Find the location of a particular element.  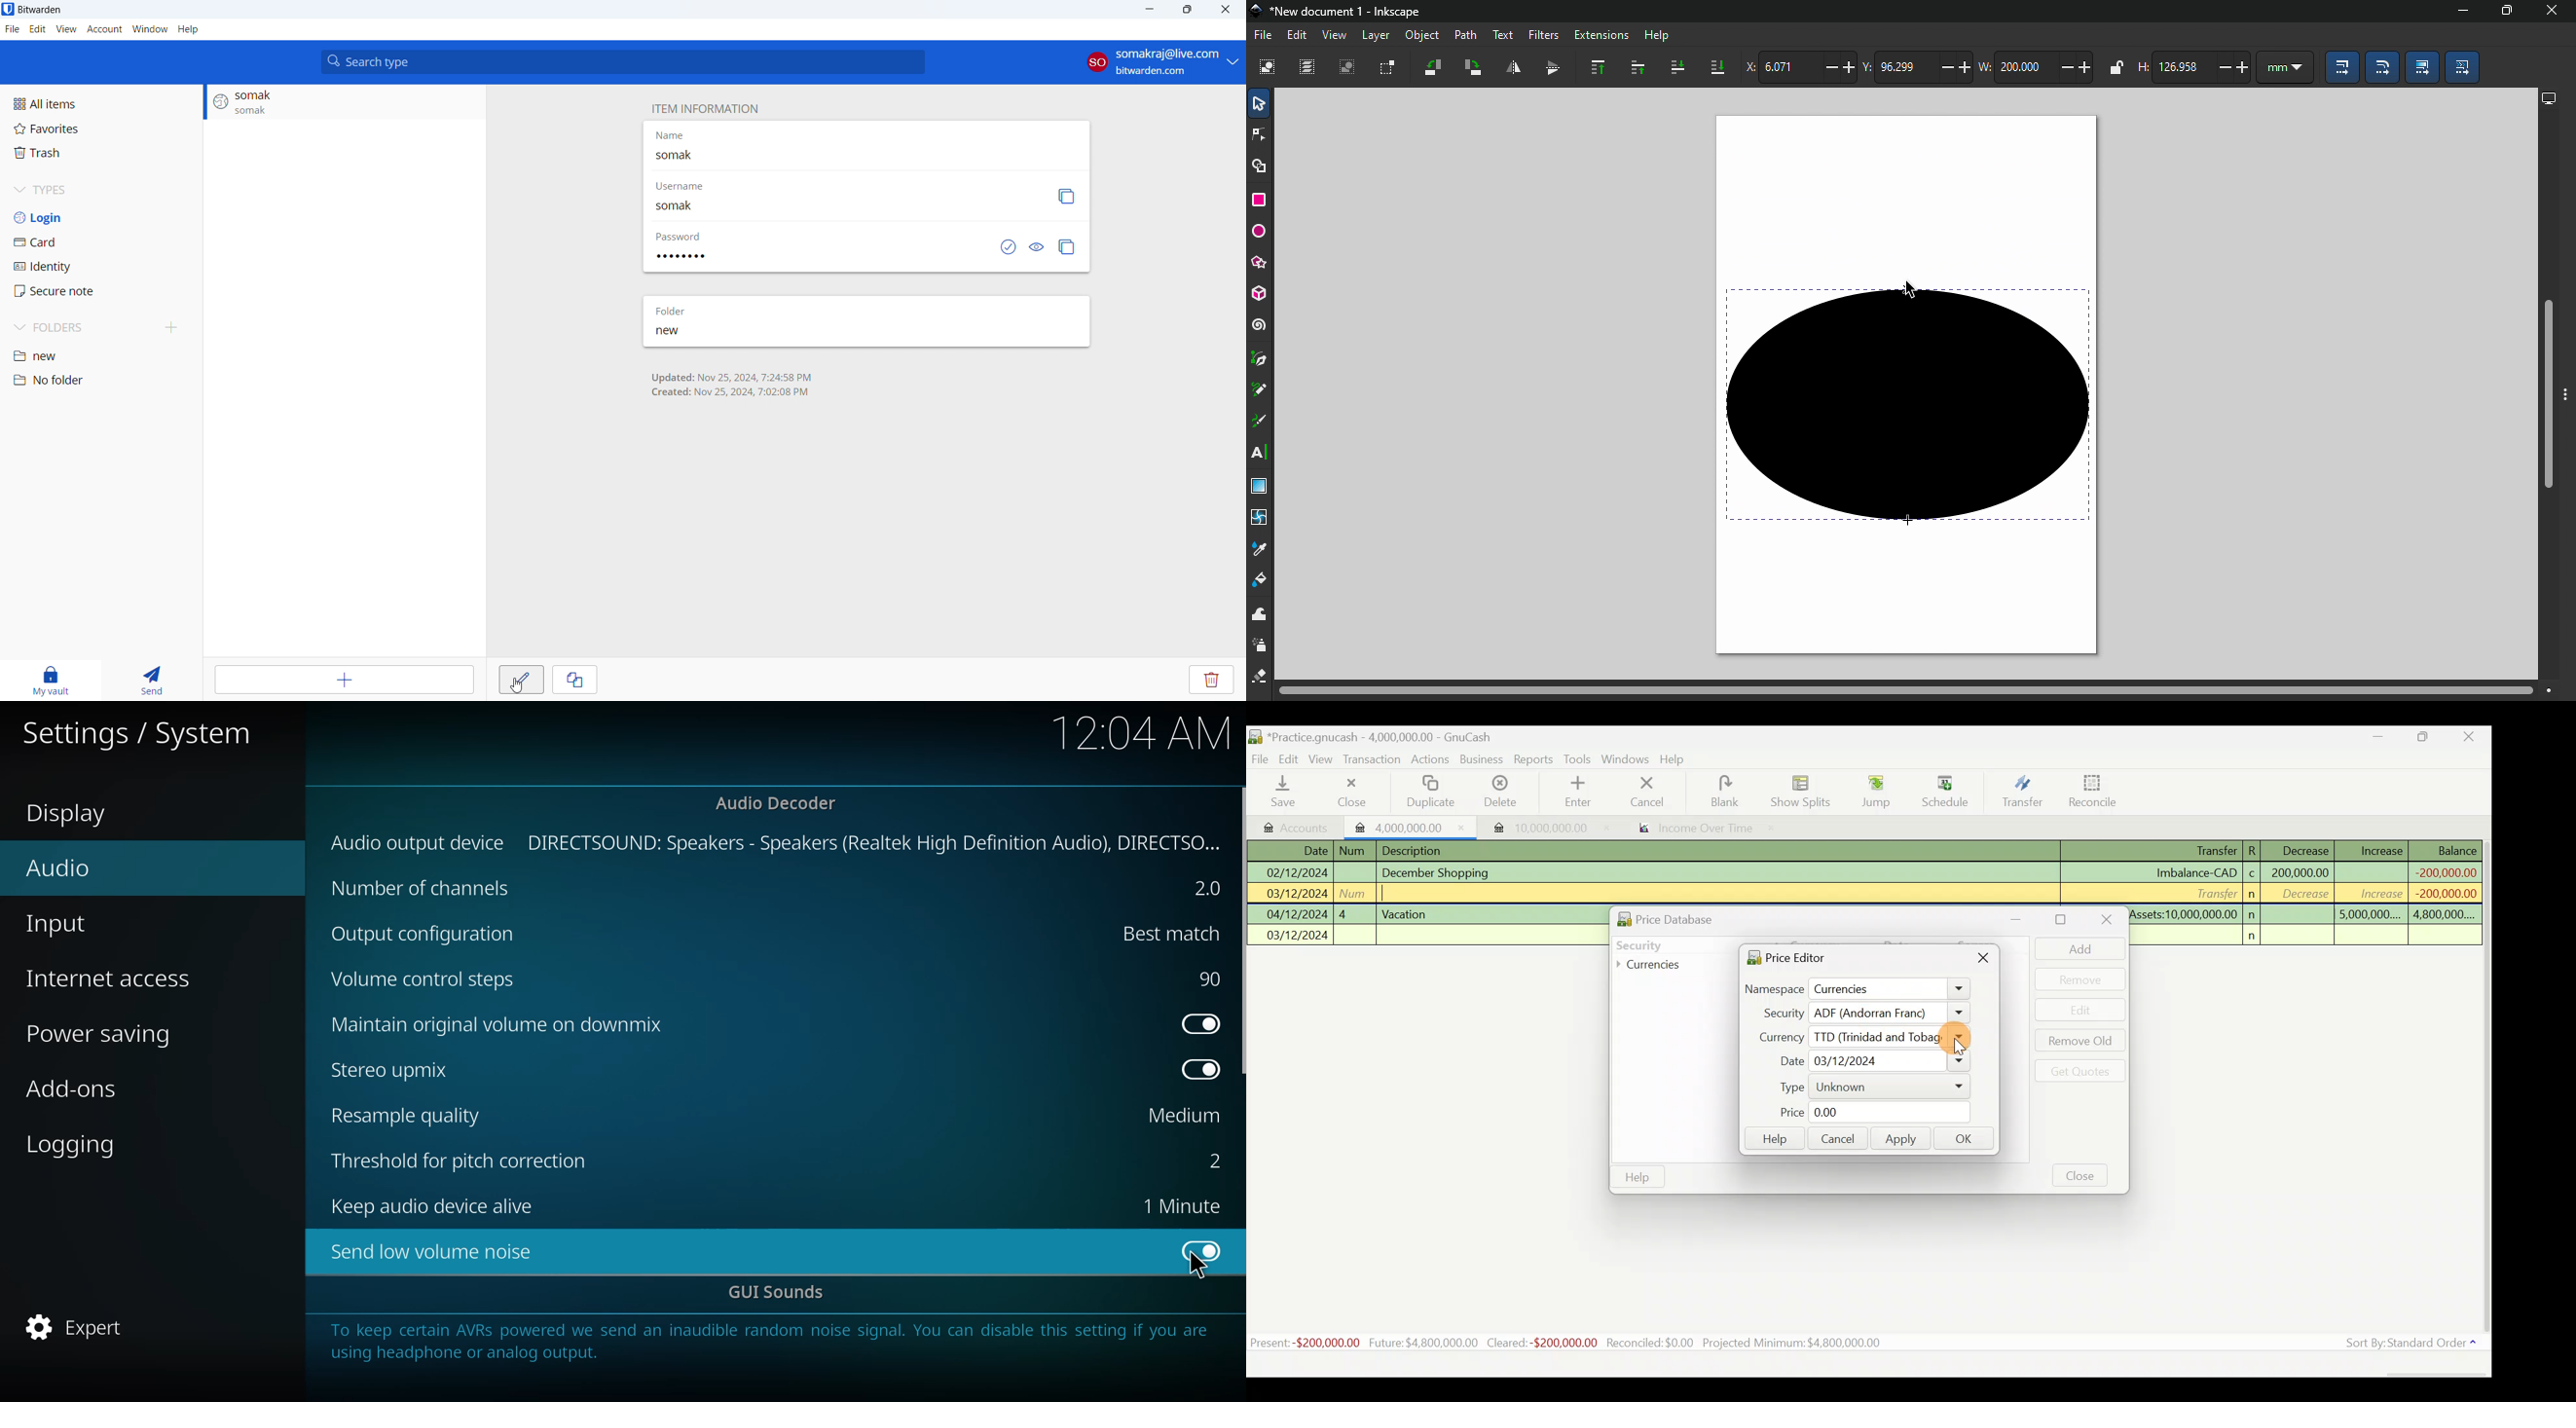

Minimise is located at coordinates (2024, 919).